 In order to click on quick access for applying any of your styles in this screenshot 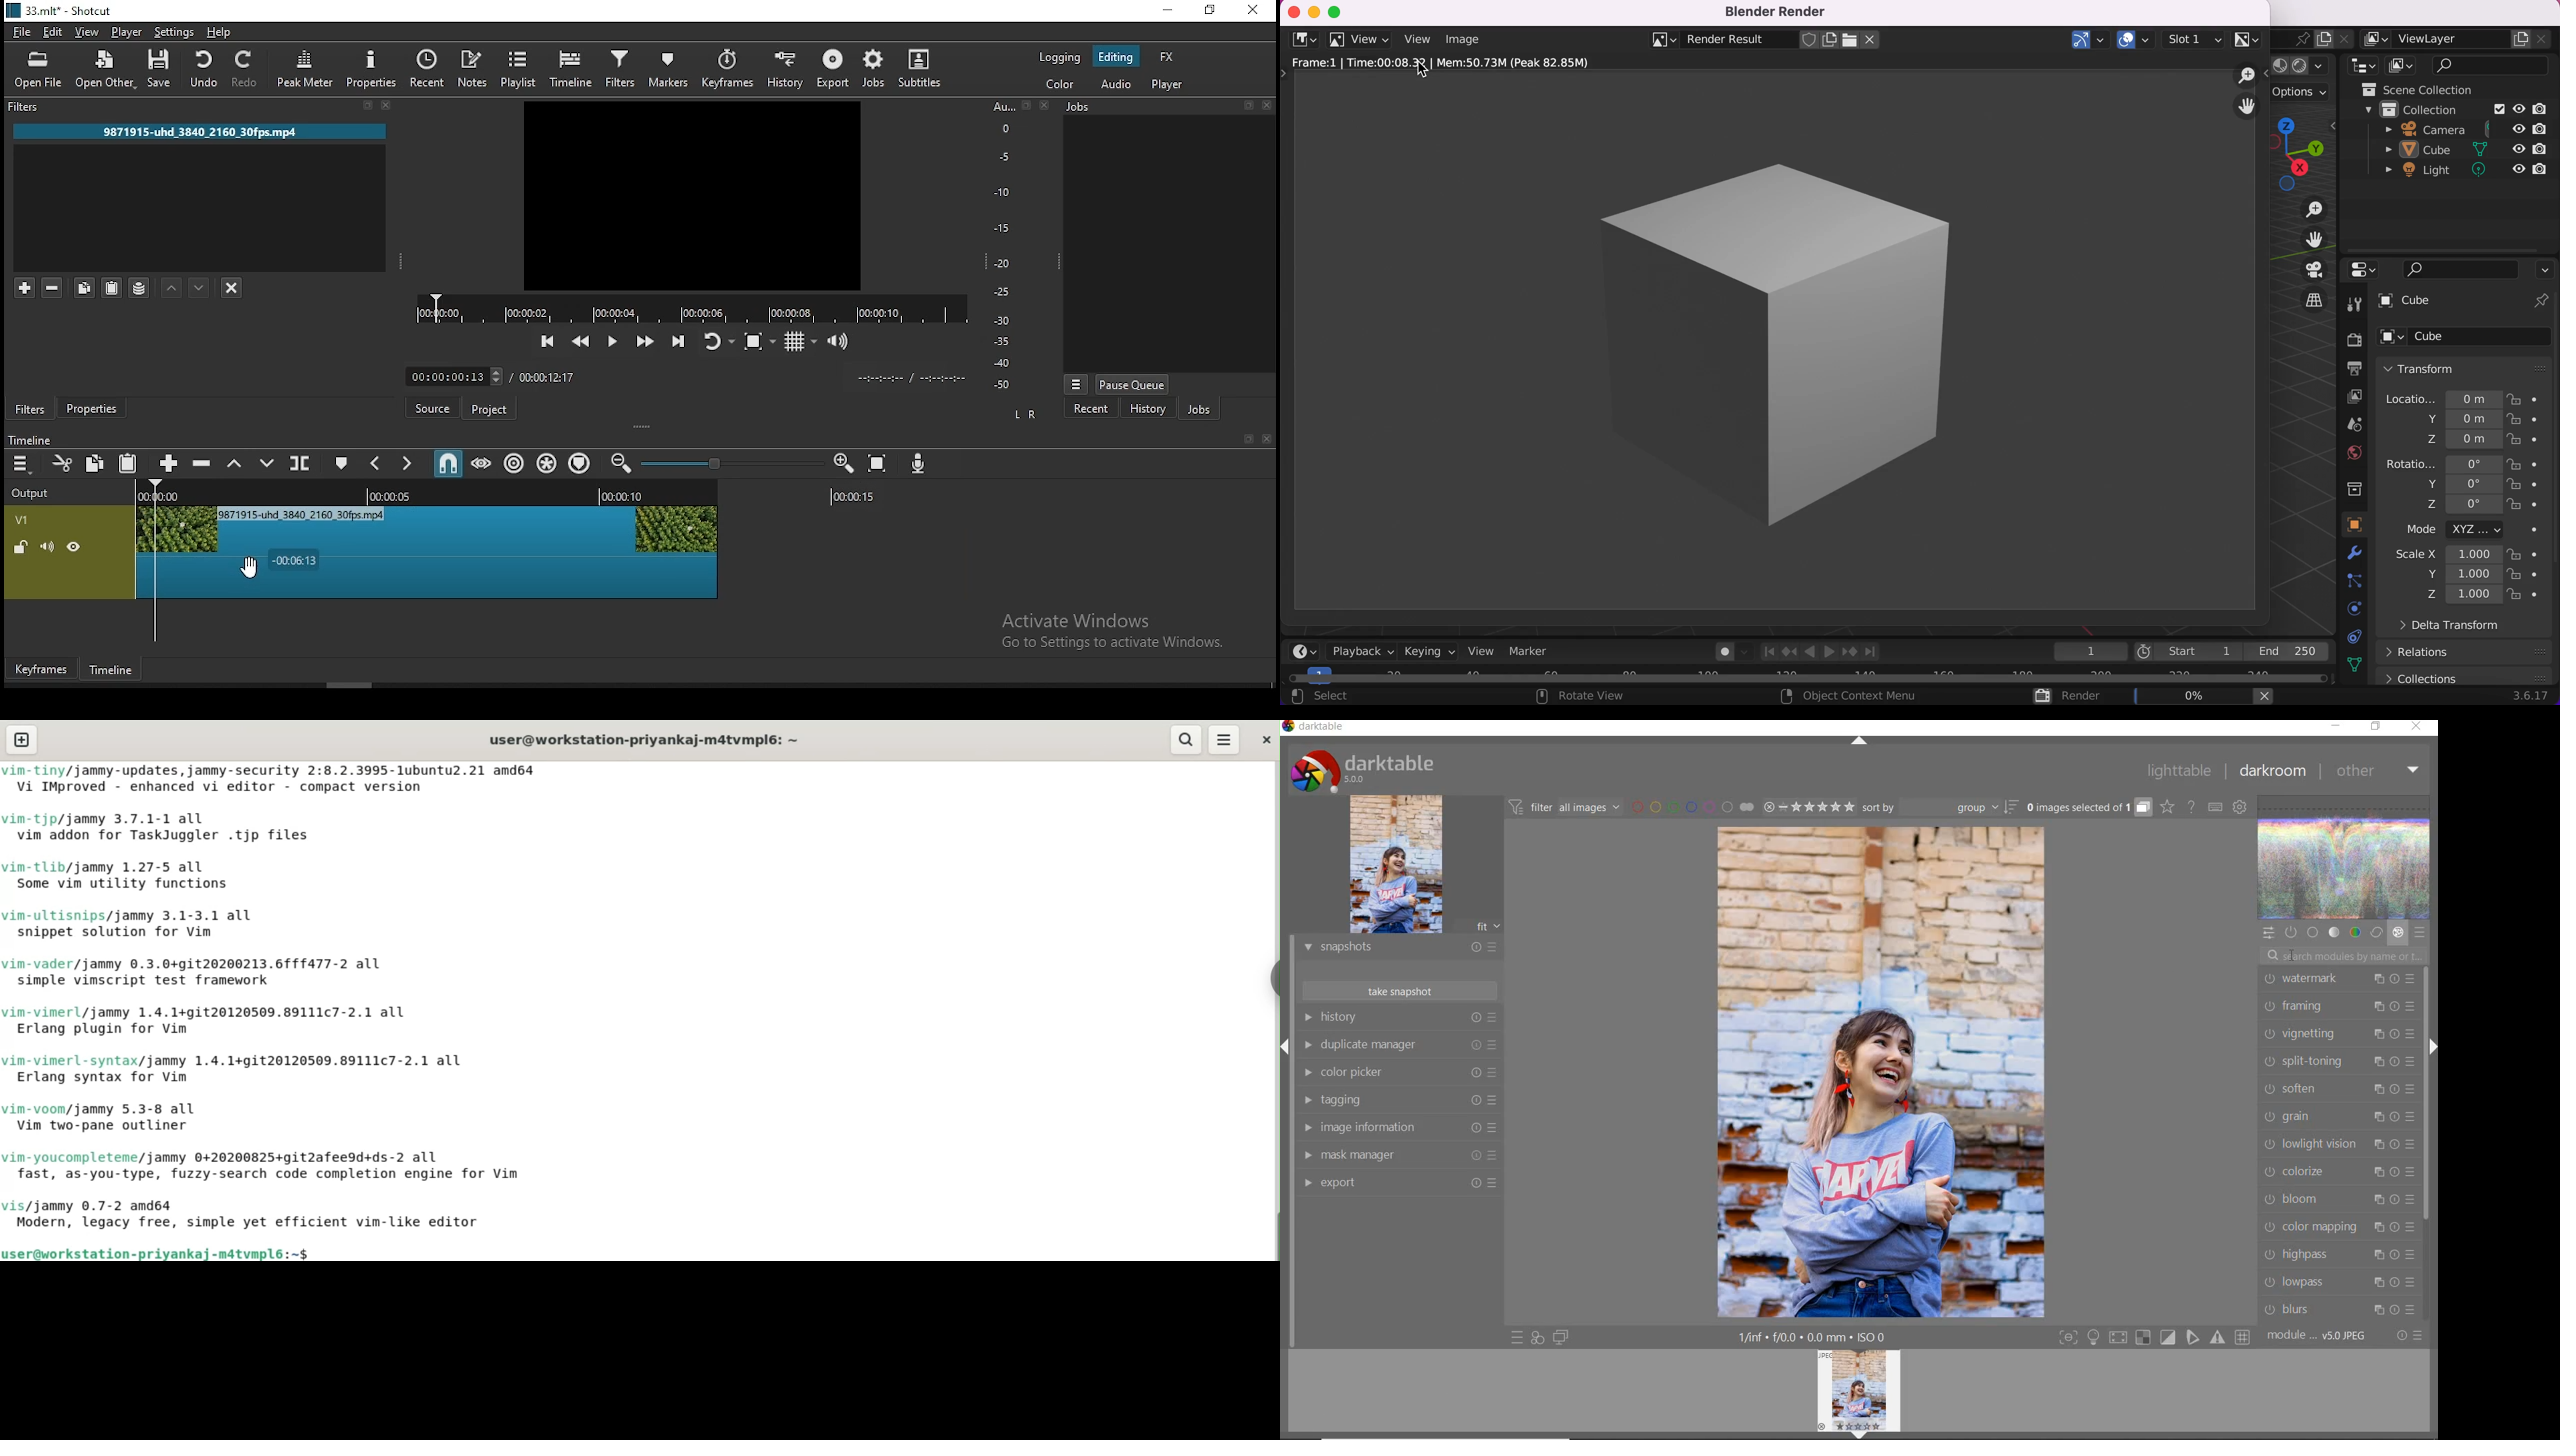, I will do `click(1538, 1337)`.